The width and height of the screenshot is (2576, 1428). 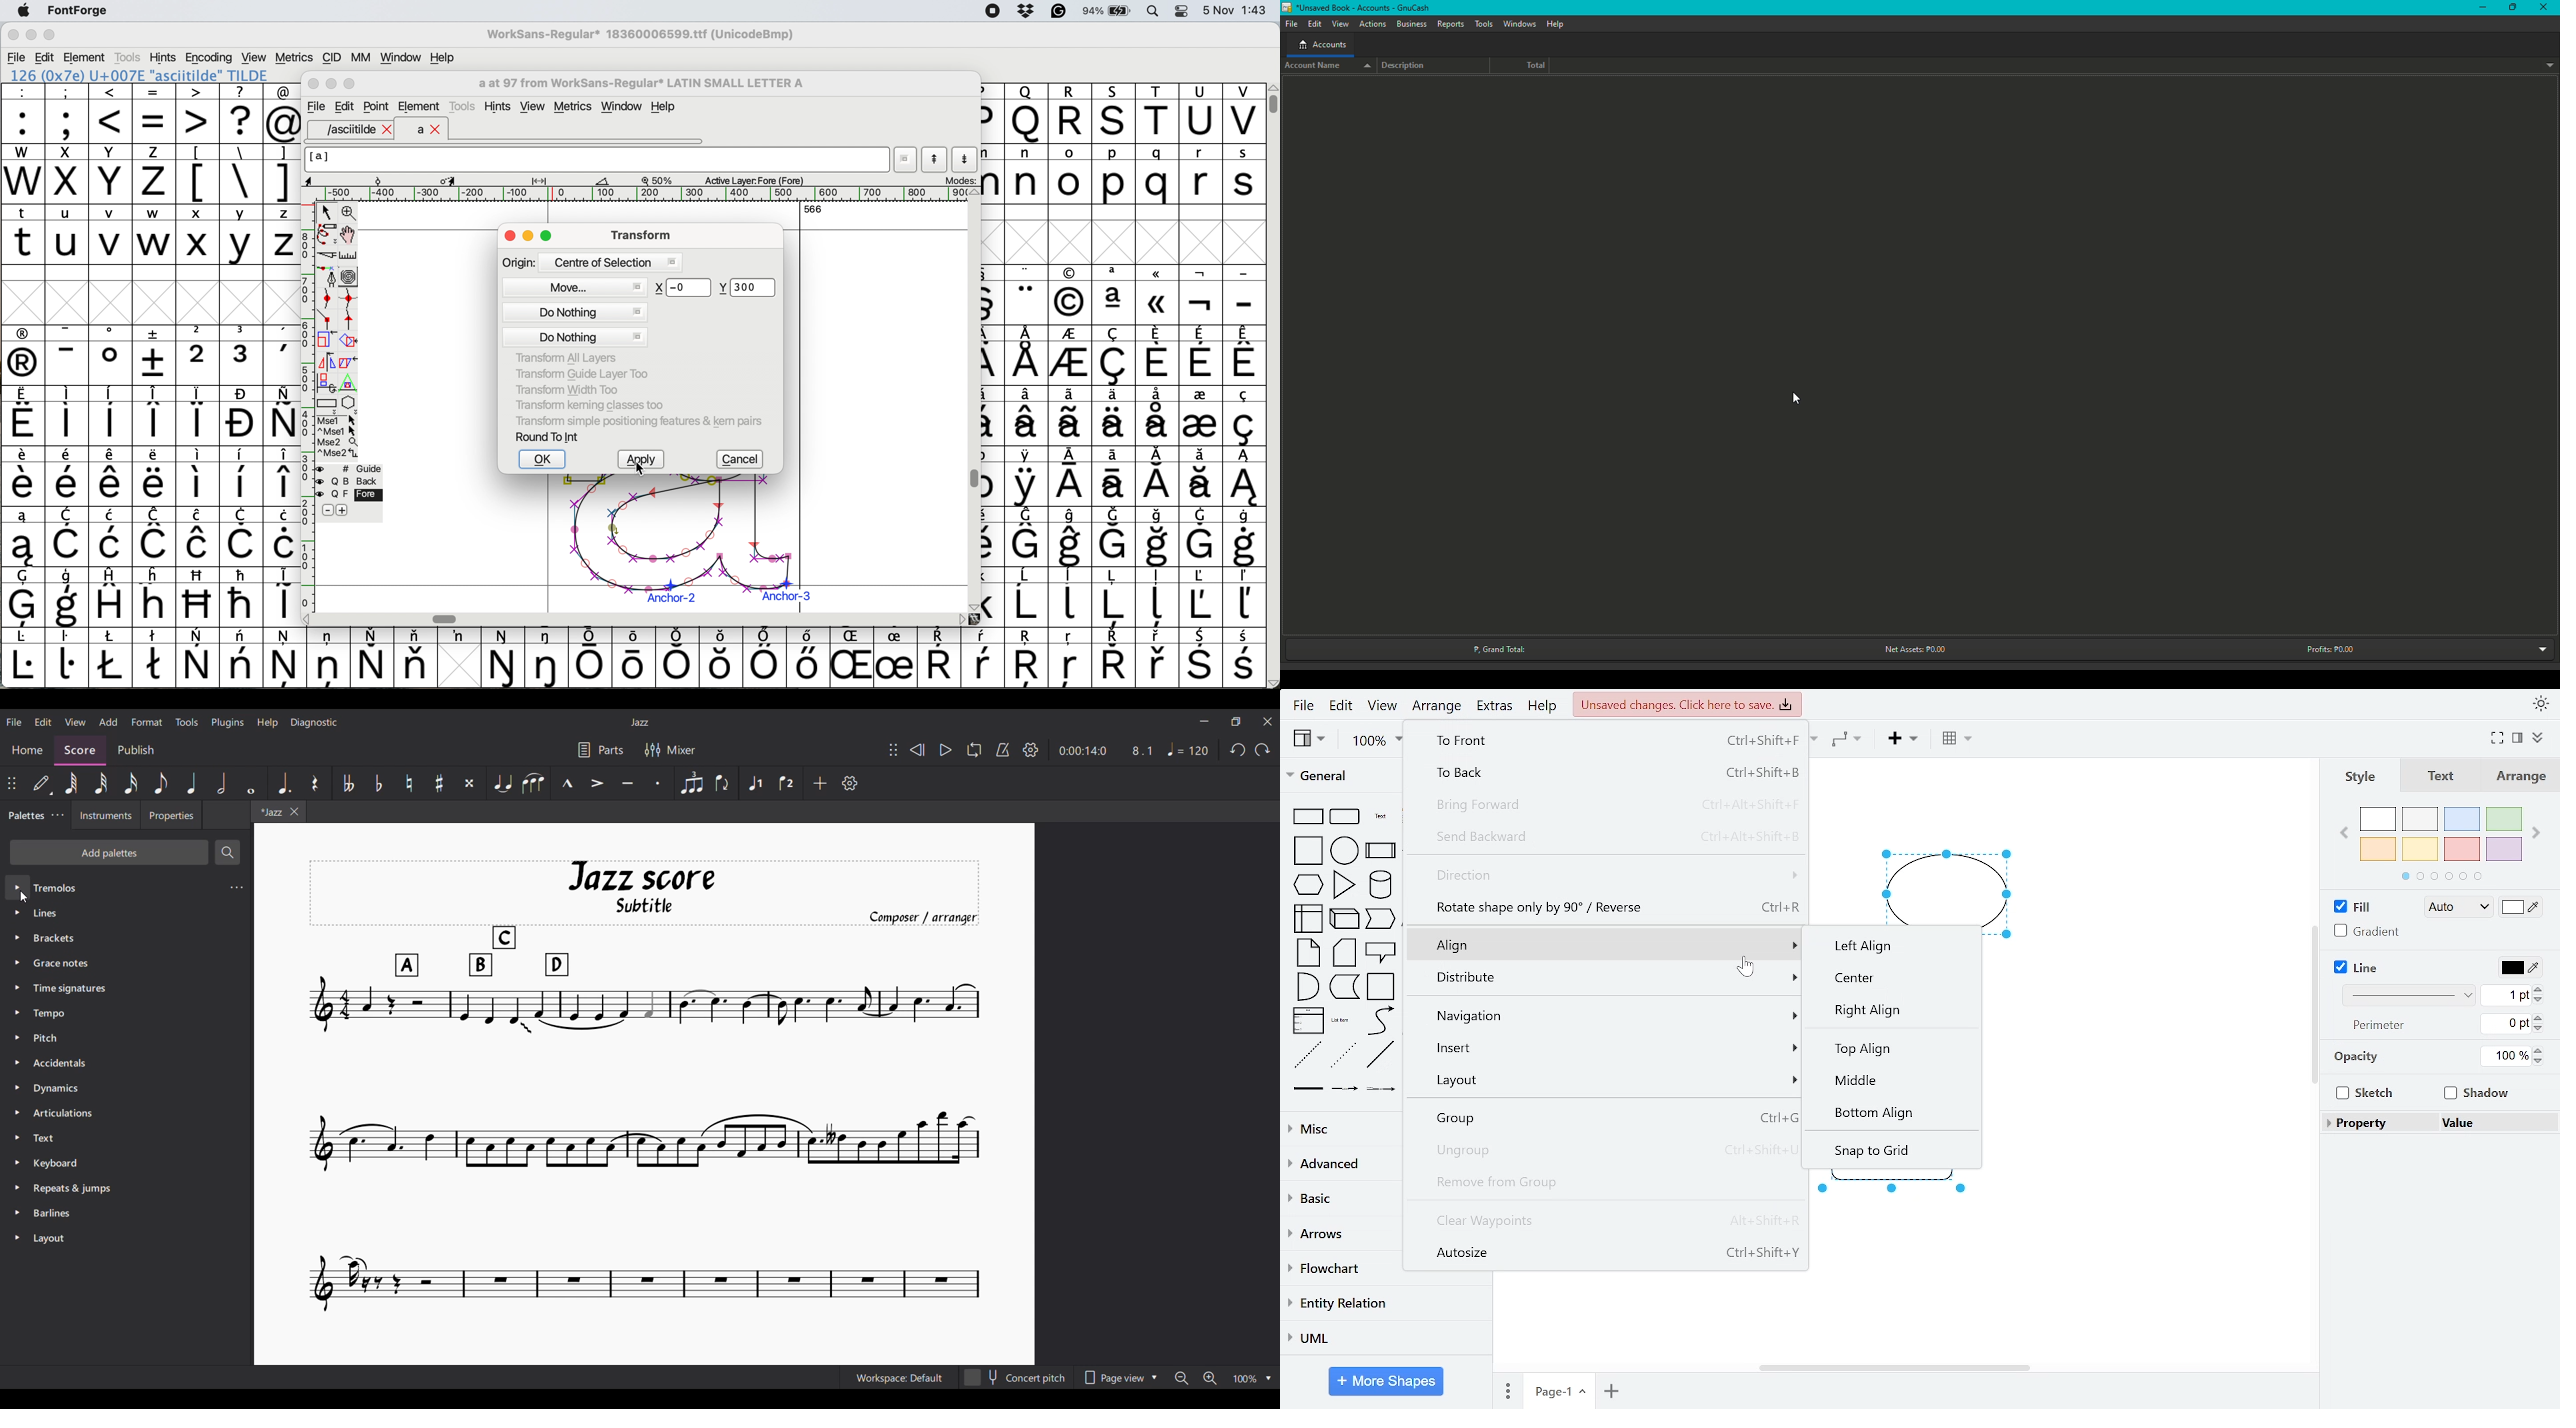 I want to click on format, so click(x=2517, y=738).